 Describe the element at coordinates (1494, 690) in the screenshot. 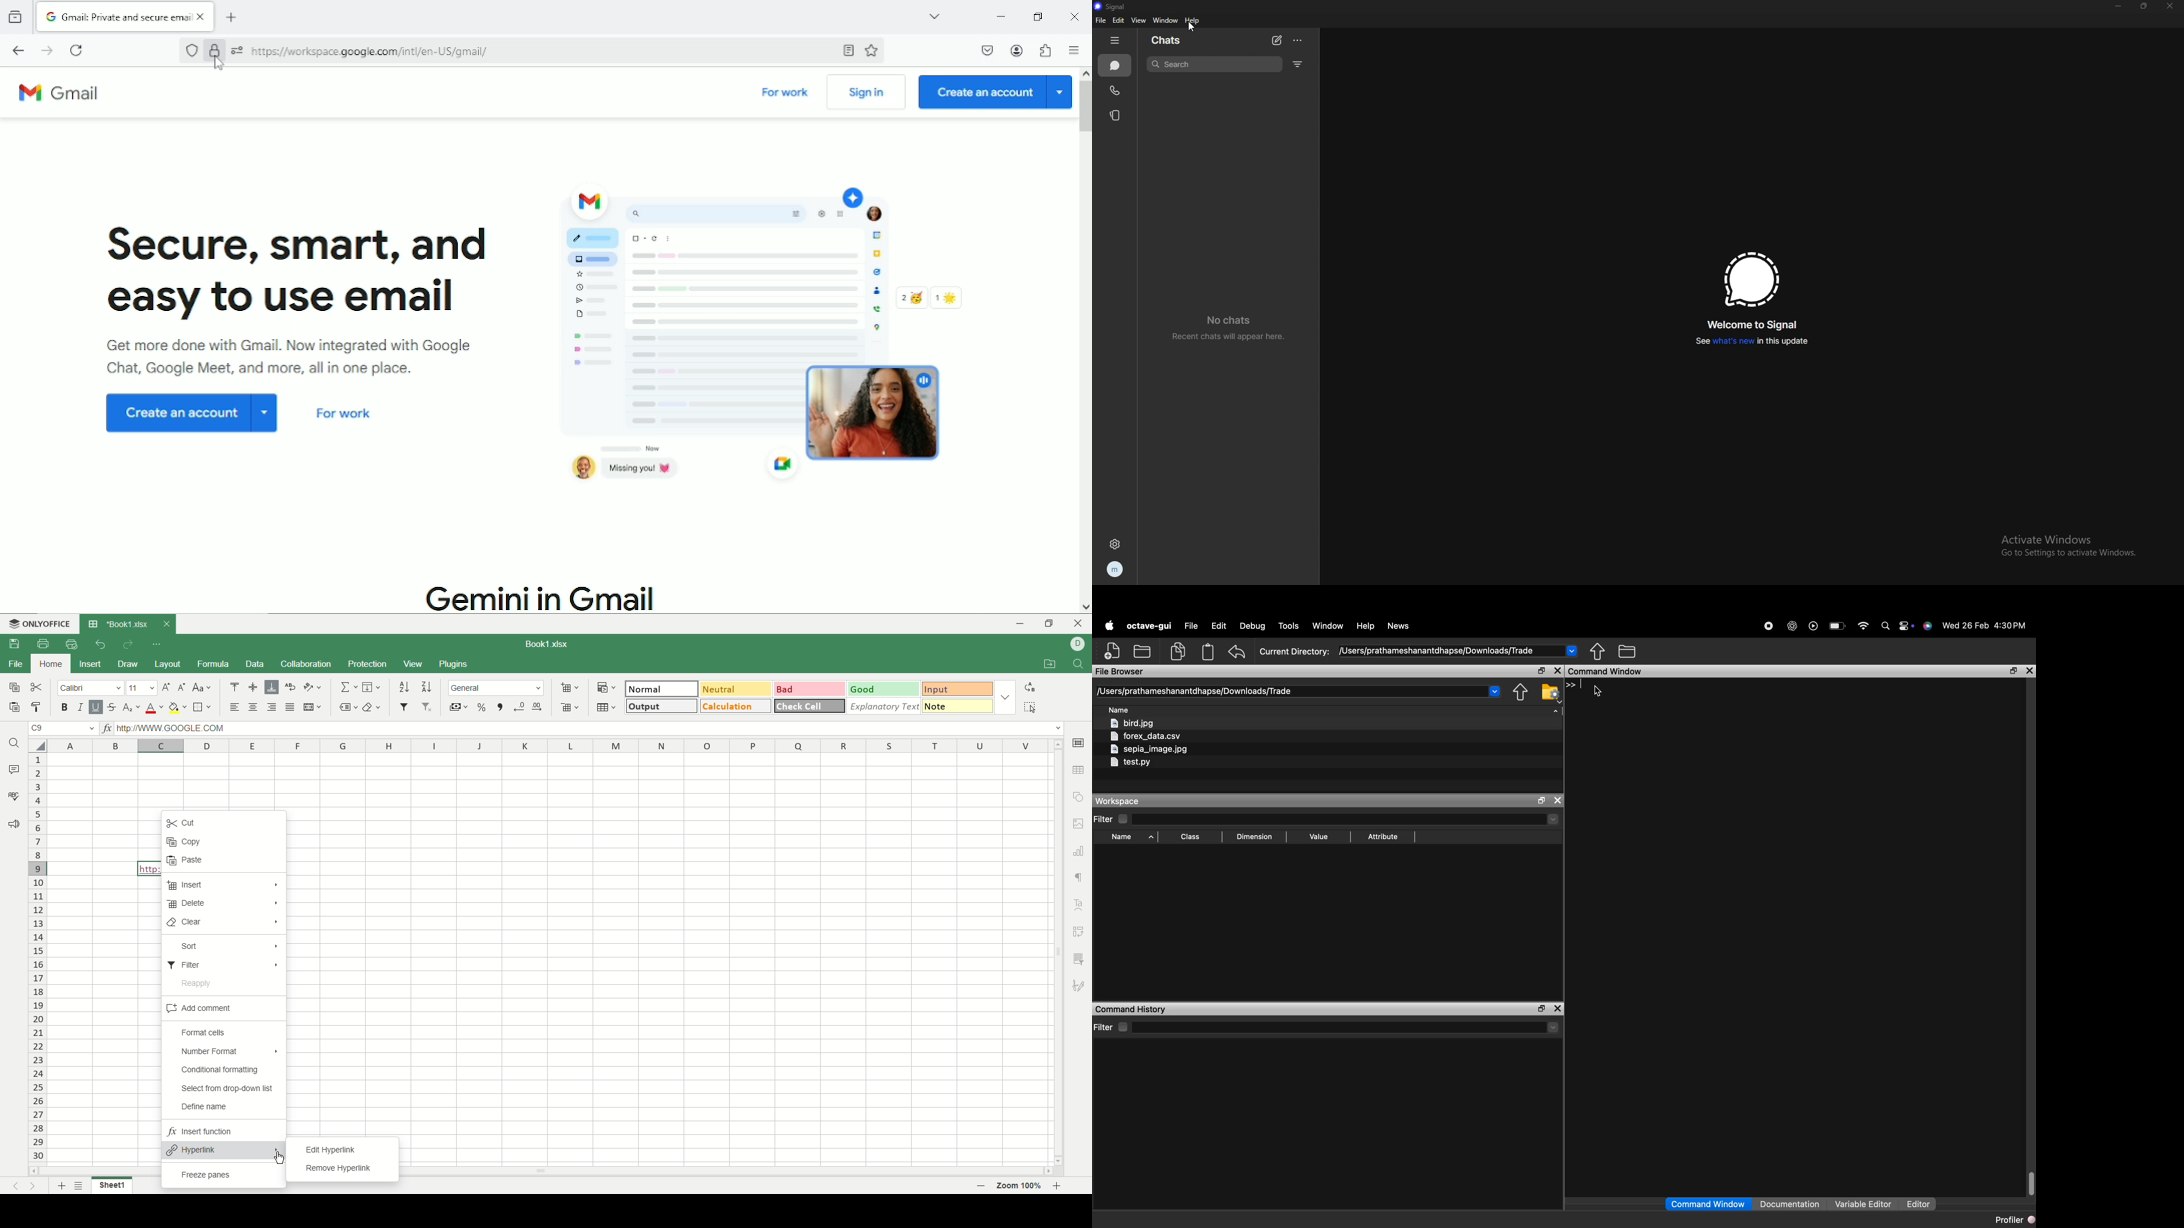

I see `Drop-down ` at that location.